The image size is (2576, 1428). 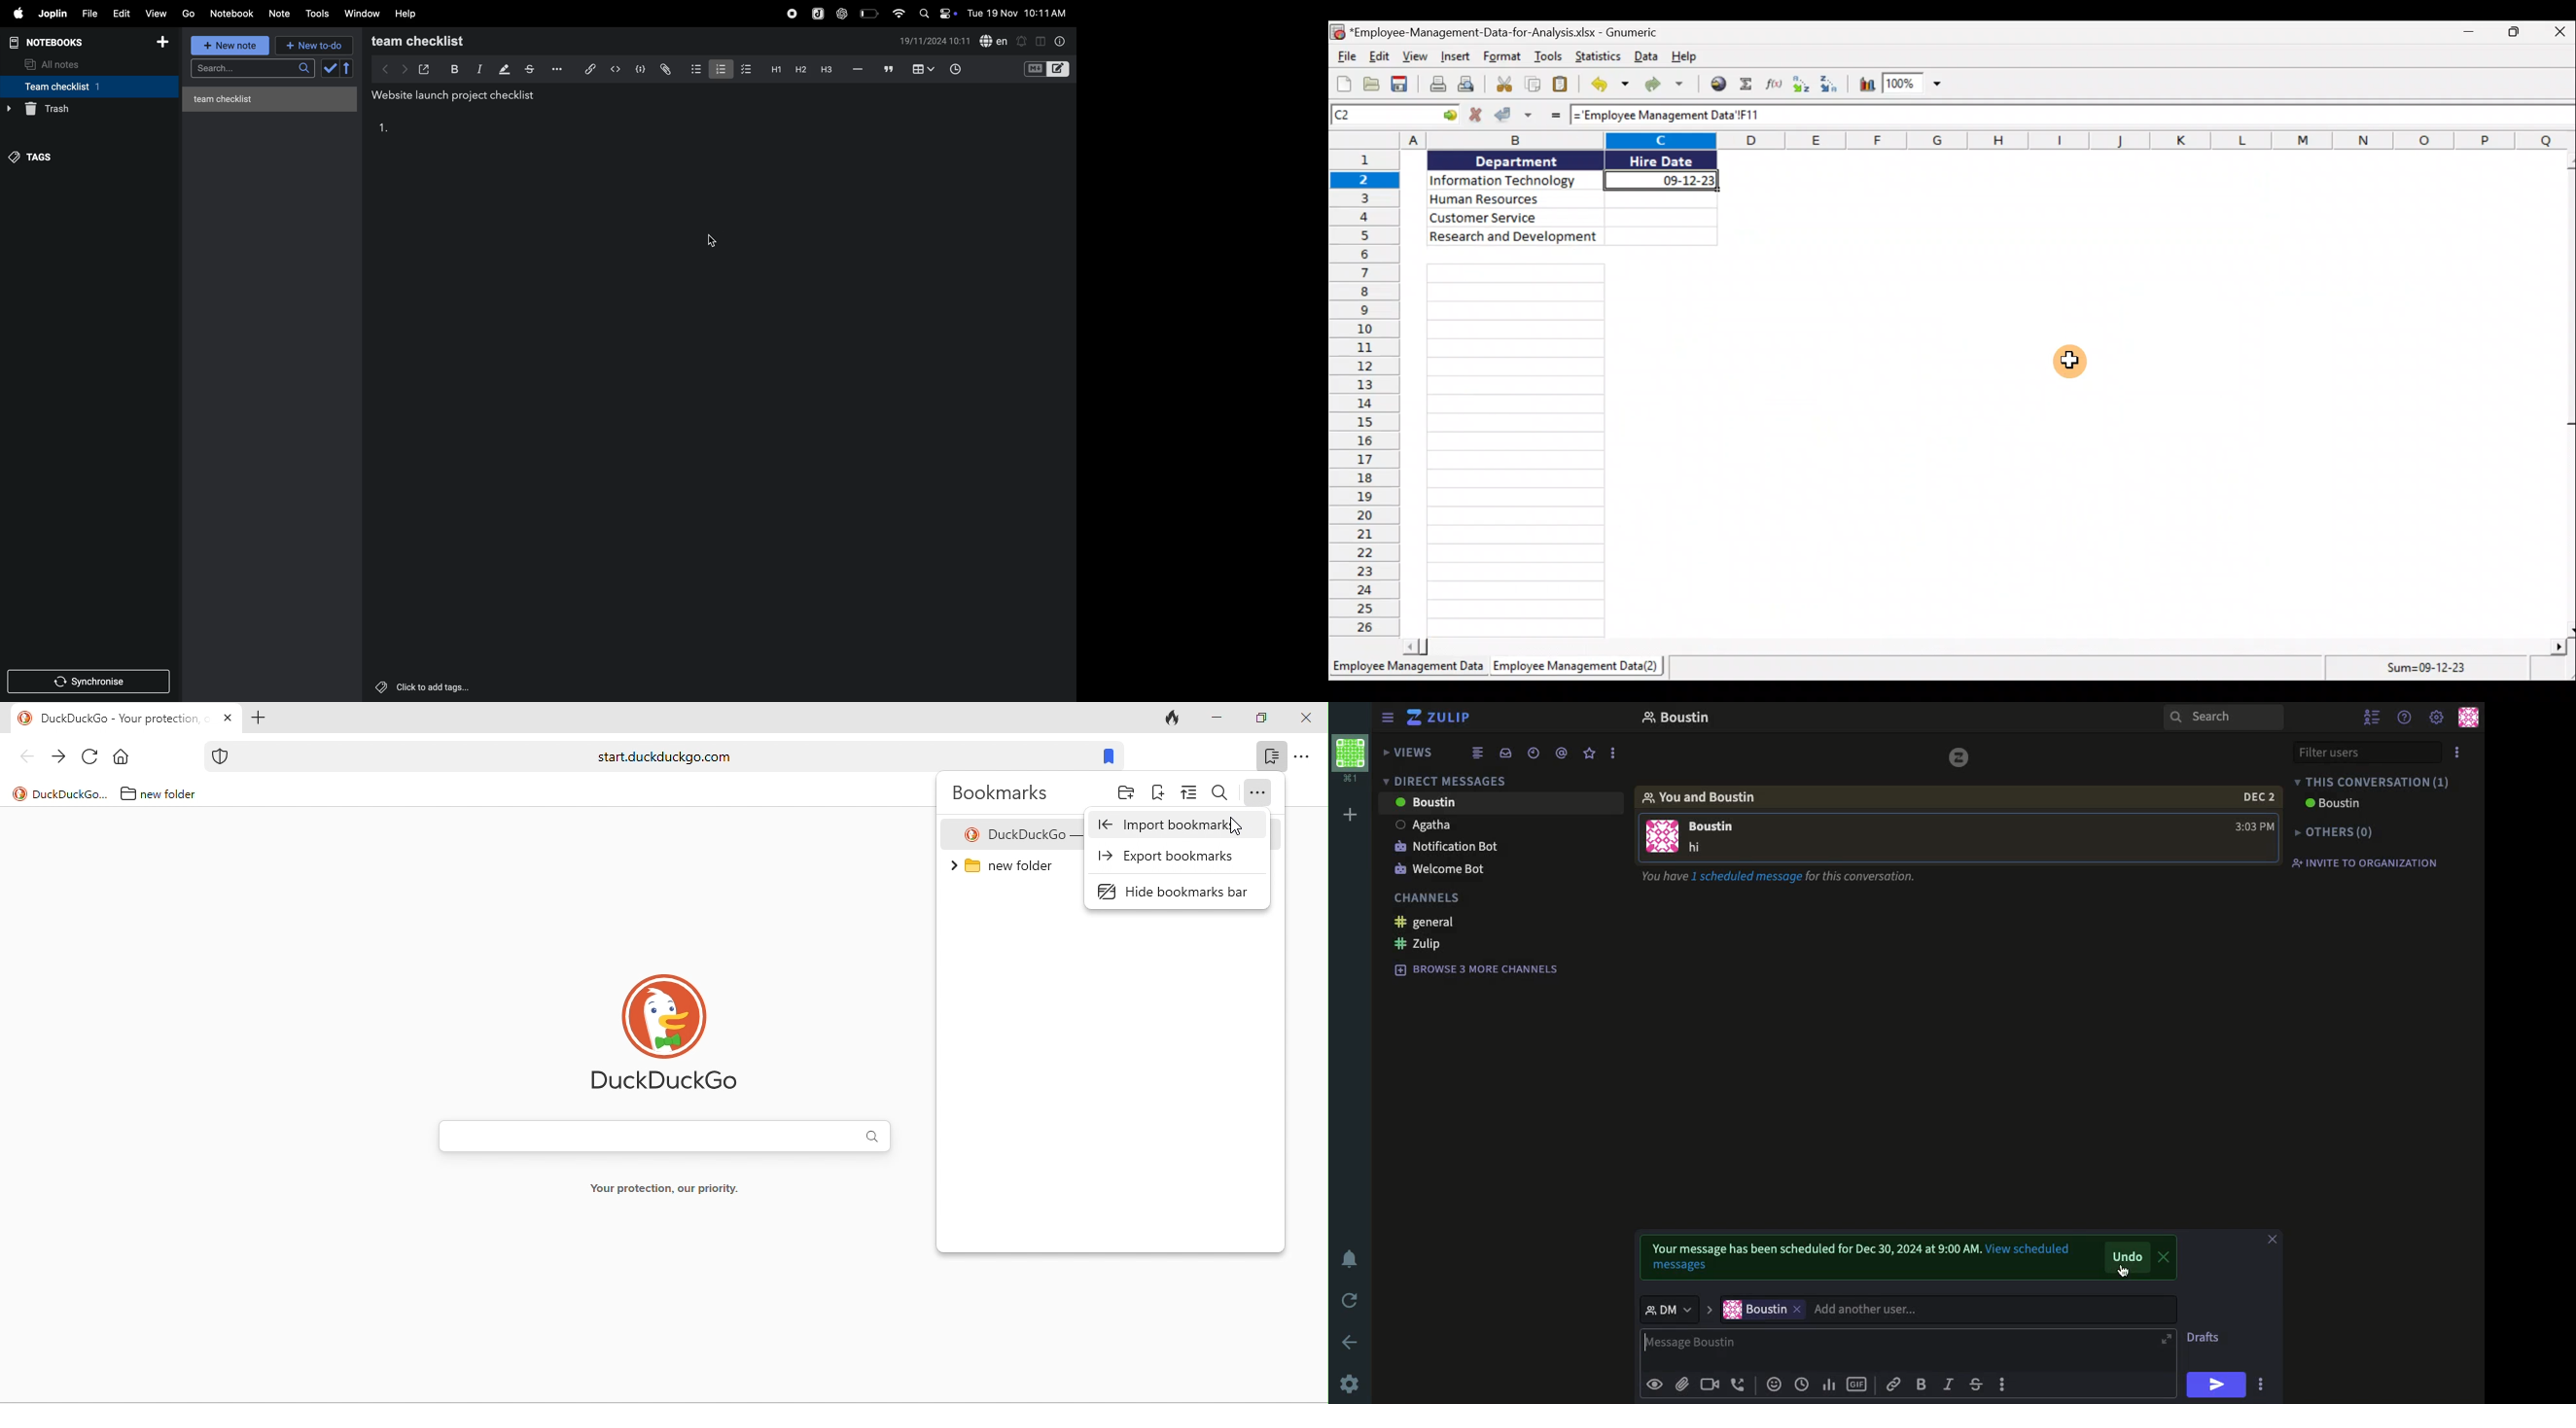 What do you see at coordinates (1804, 84) in the screenshot?
I see `Sort Ascending` at bounding box center [1804, 84].